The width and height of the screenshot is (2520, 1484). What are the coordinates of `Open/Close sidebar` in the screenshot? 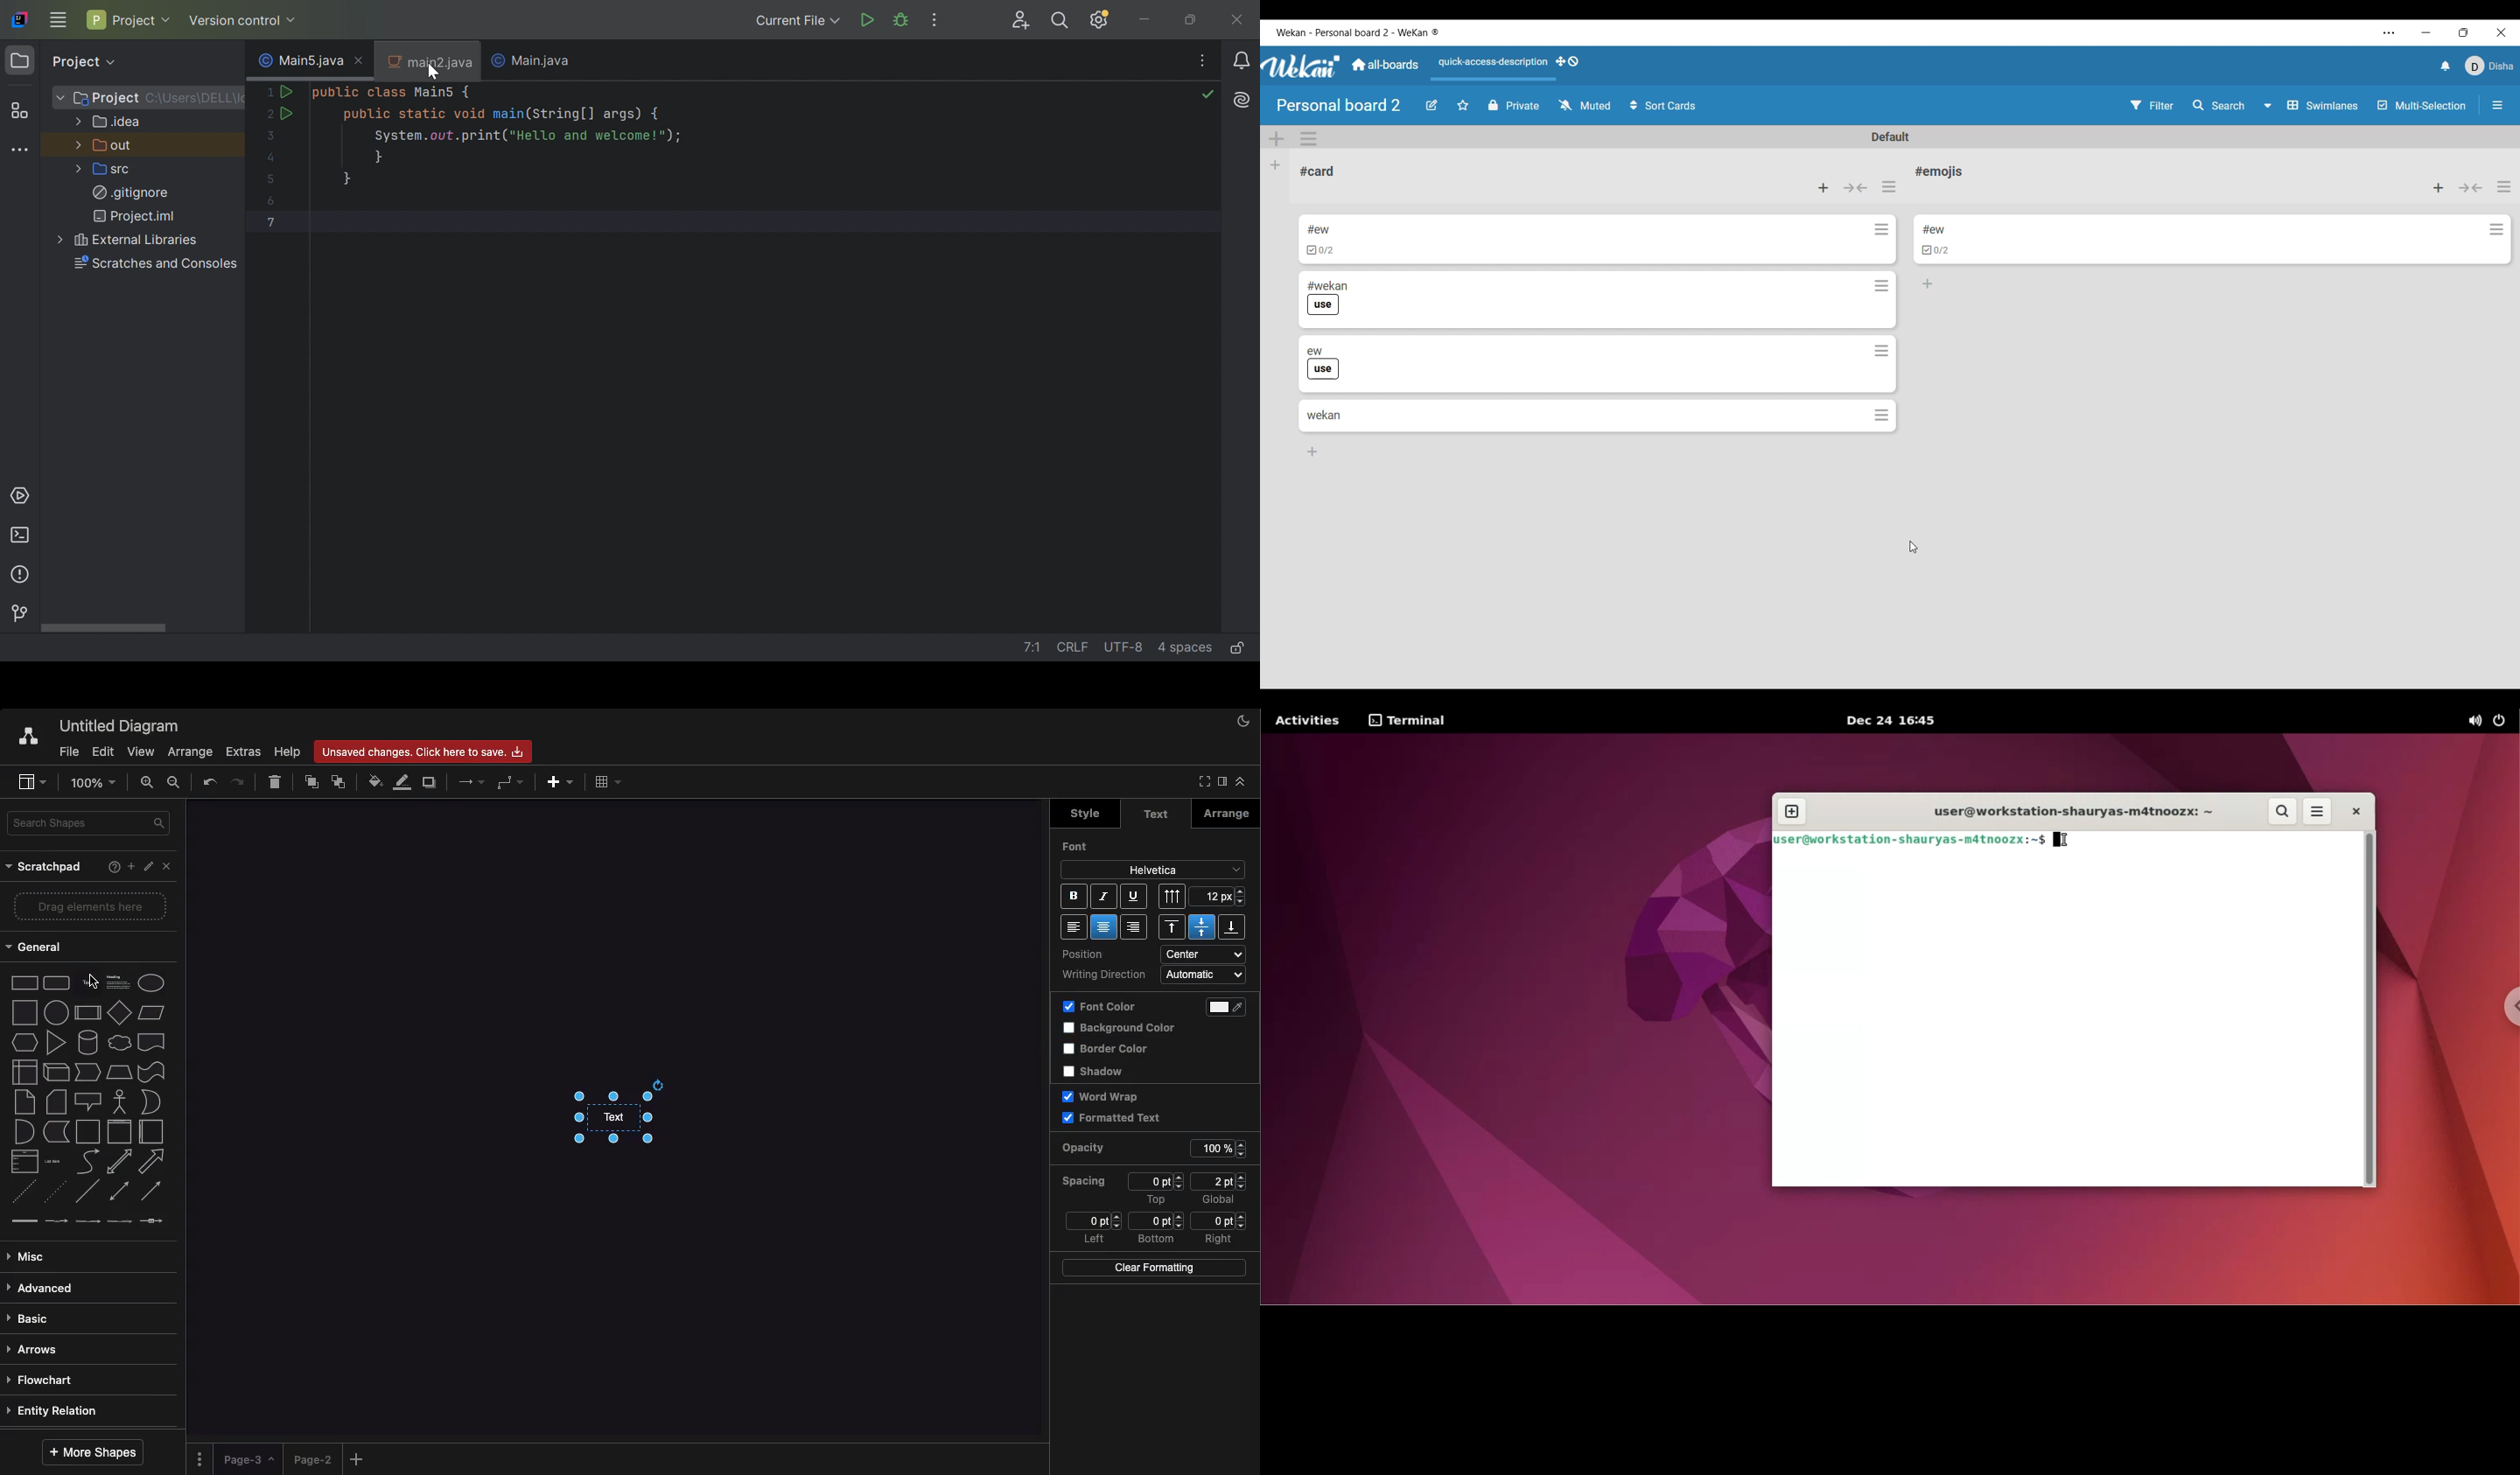 It's located at (2498, 105).